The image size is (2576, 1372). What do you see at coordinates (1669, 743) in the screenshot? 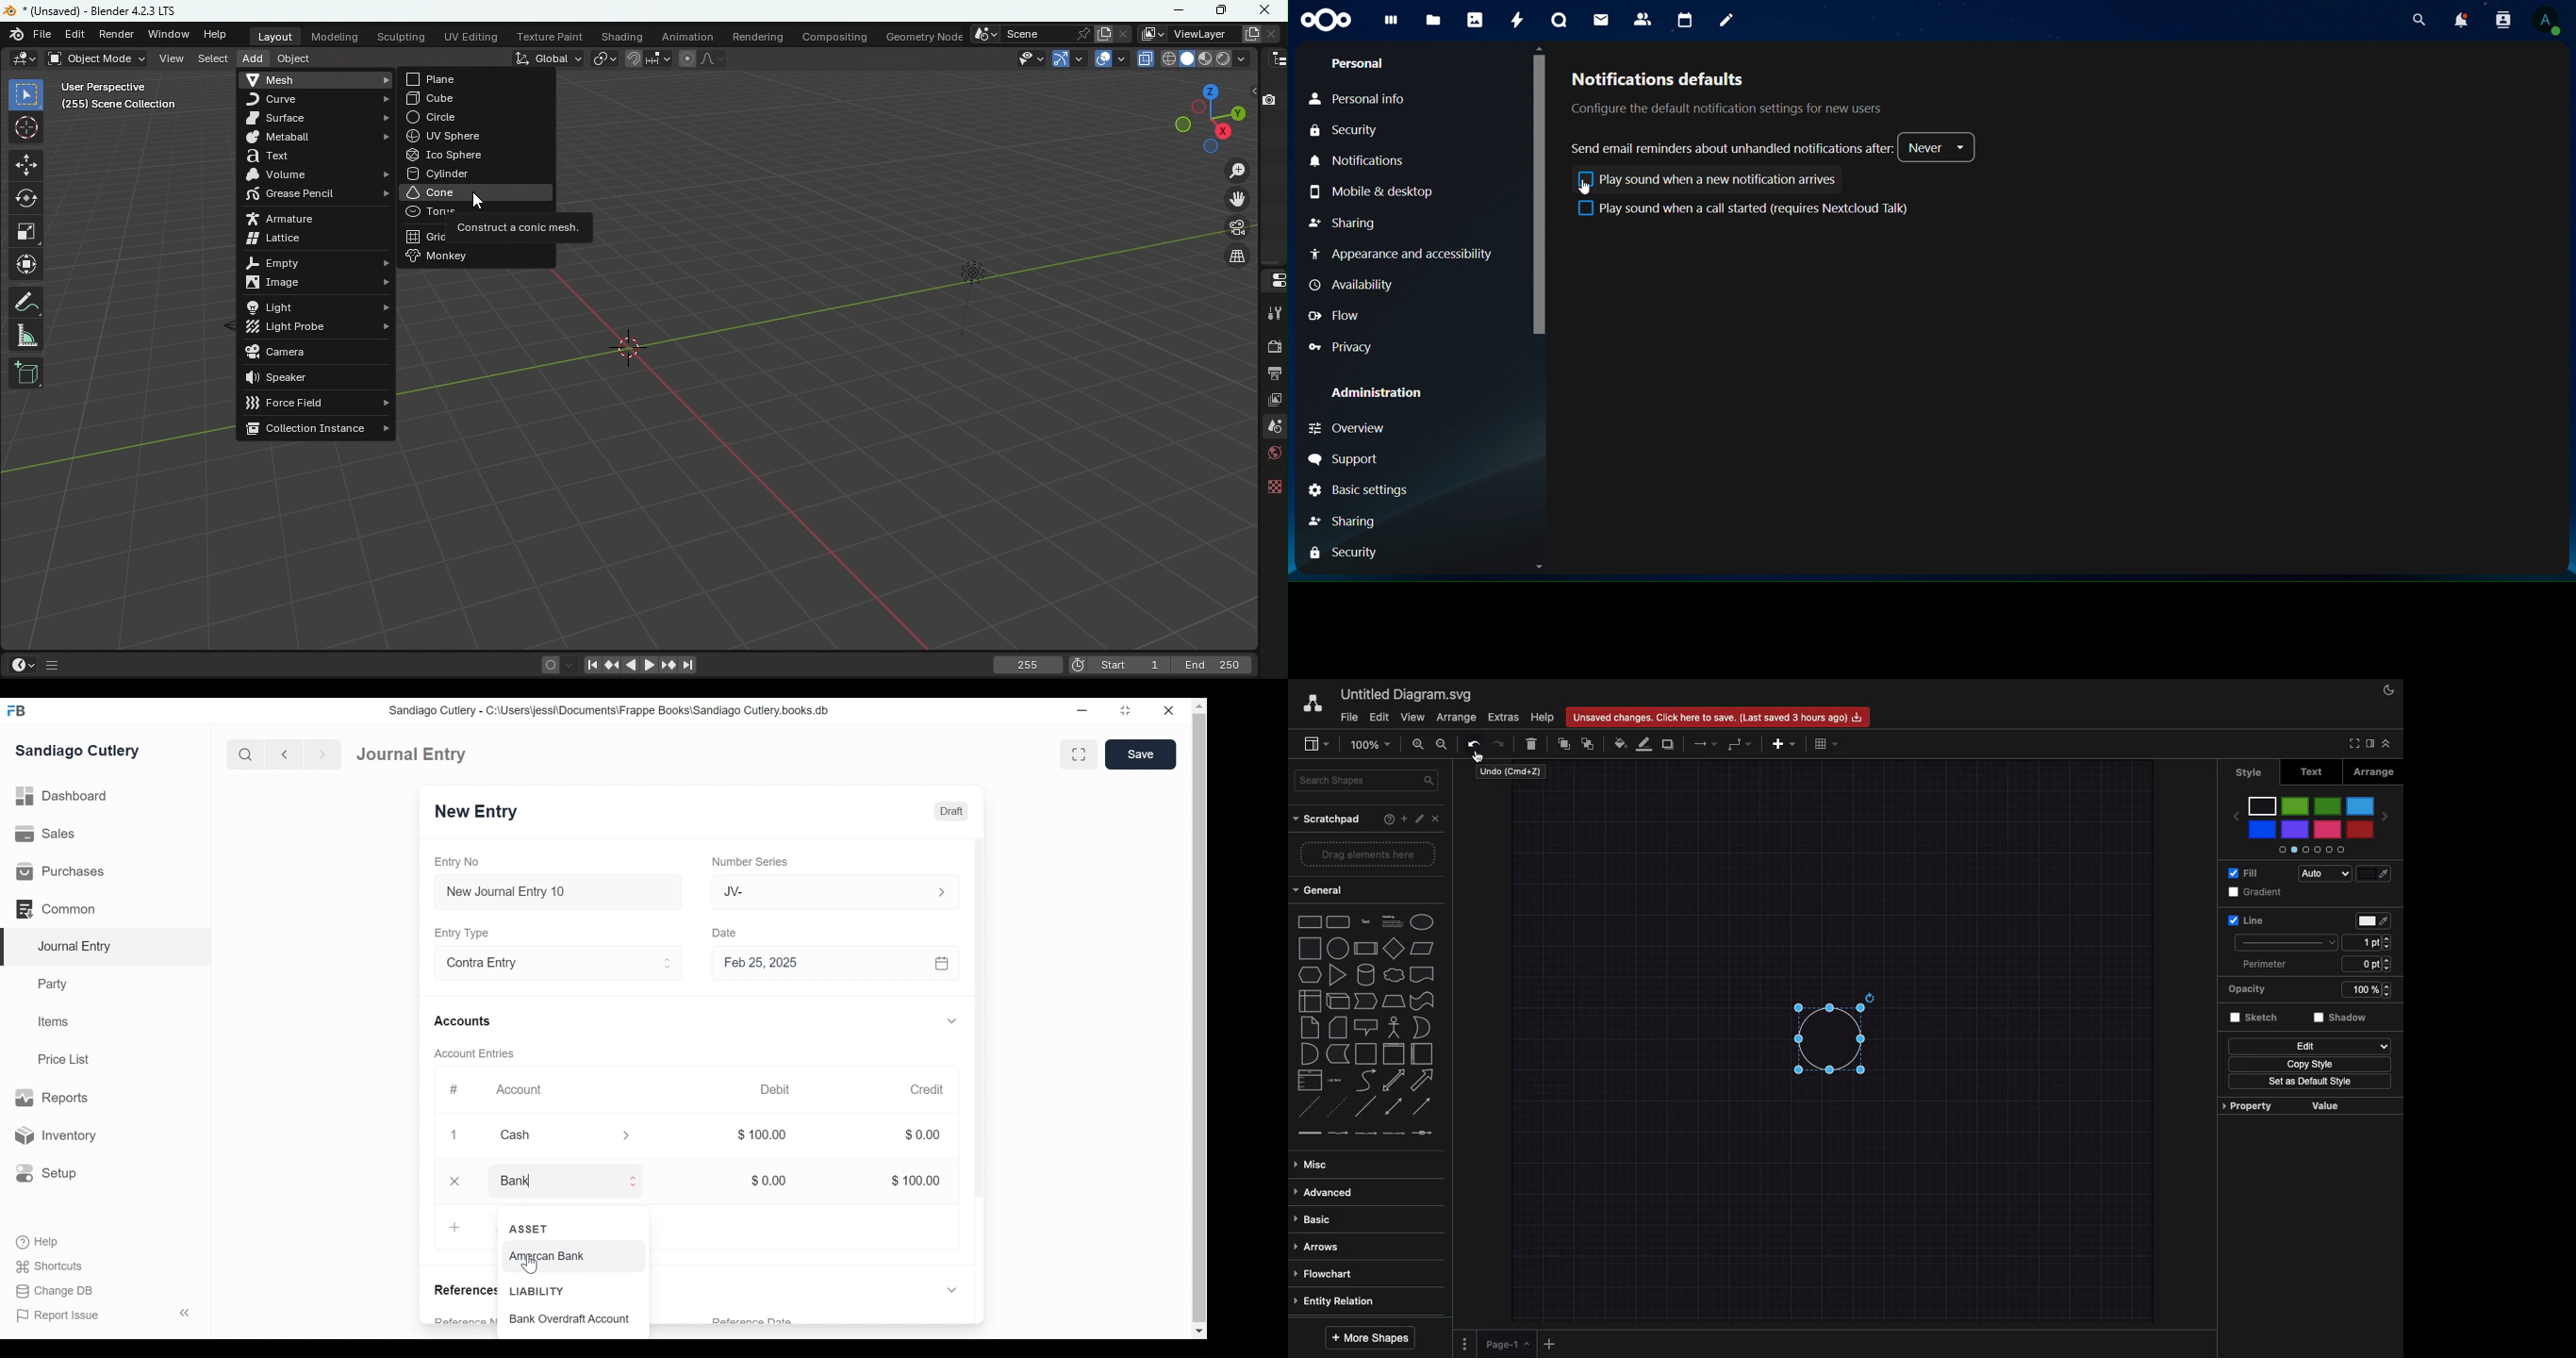
I see `Duplicate` at bounding box center [1669, 743].